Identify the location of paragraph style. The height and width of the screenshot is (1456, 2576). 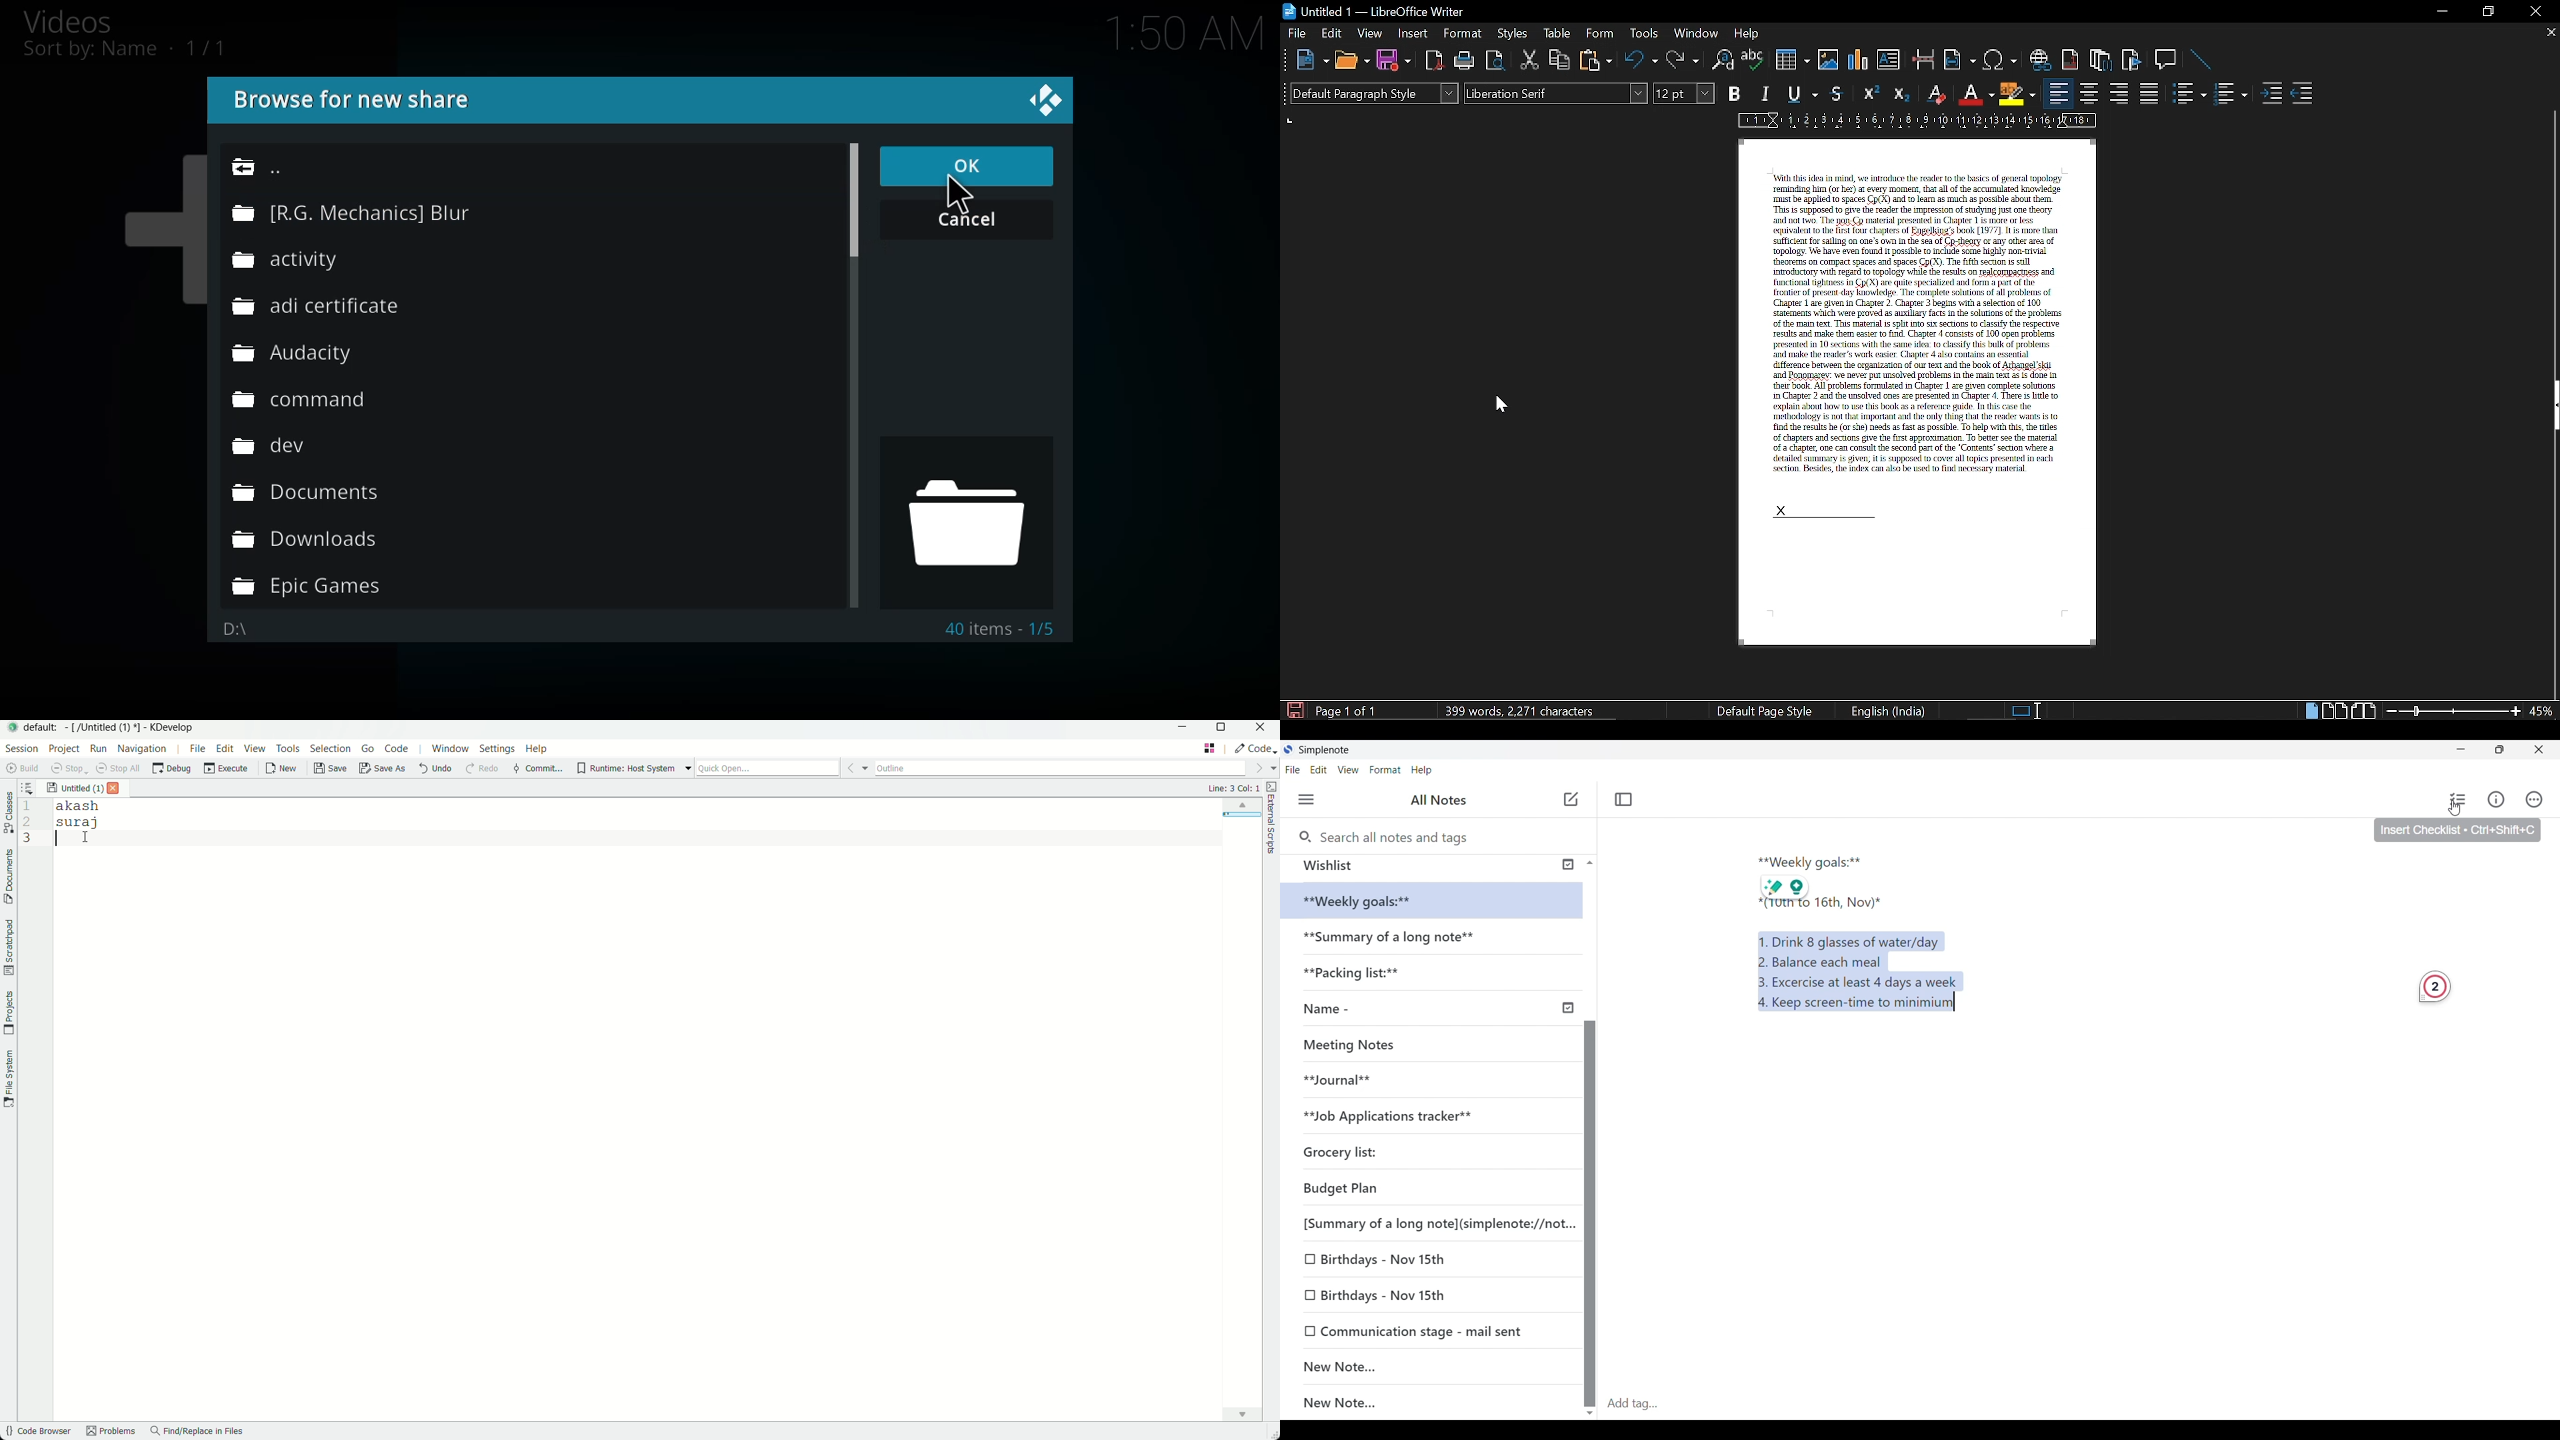
(1372, 92).